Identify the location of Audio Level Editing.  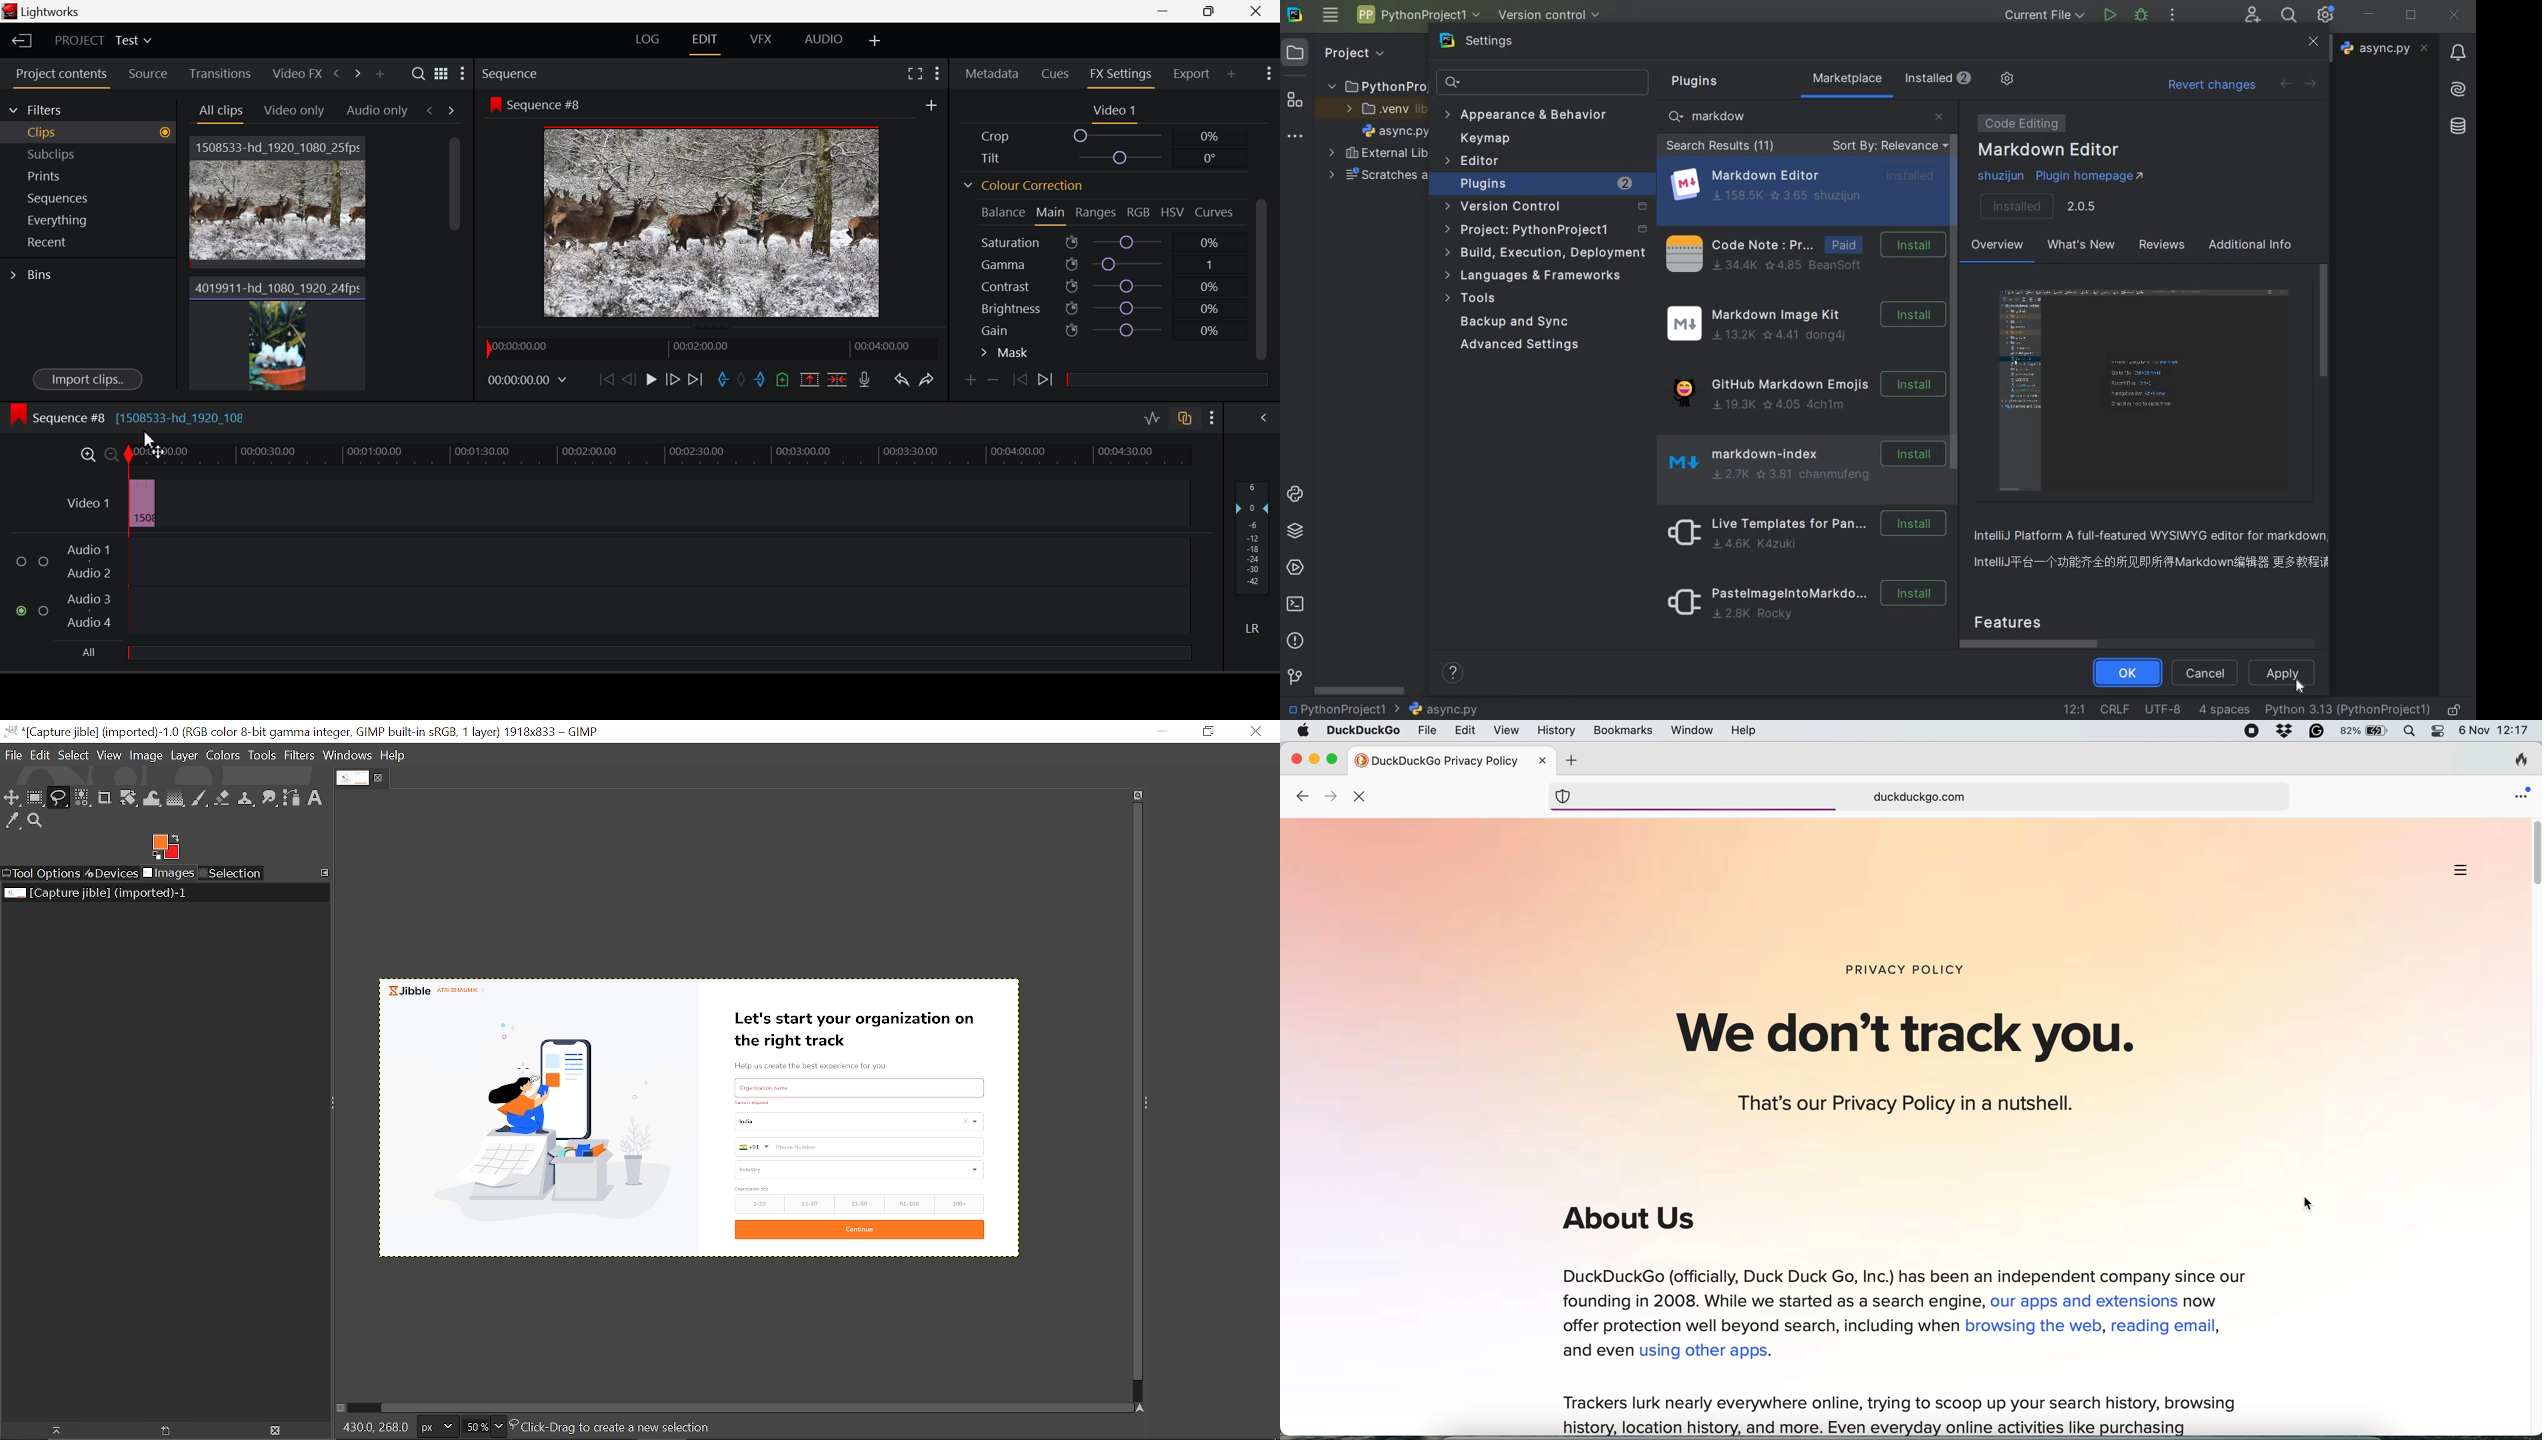
(1152, 418).